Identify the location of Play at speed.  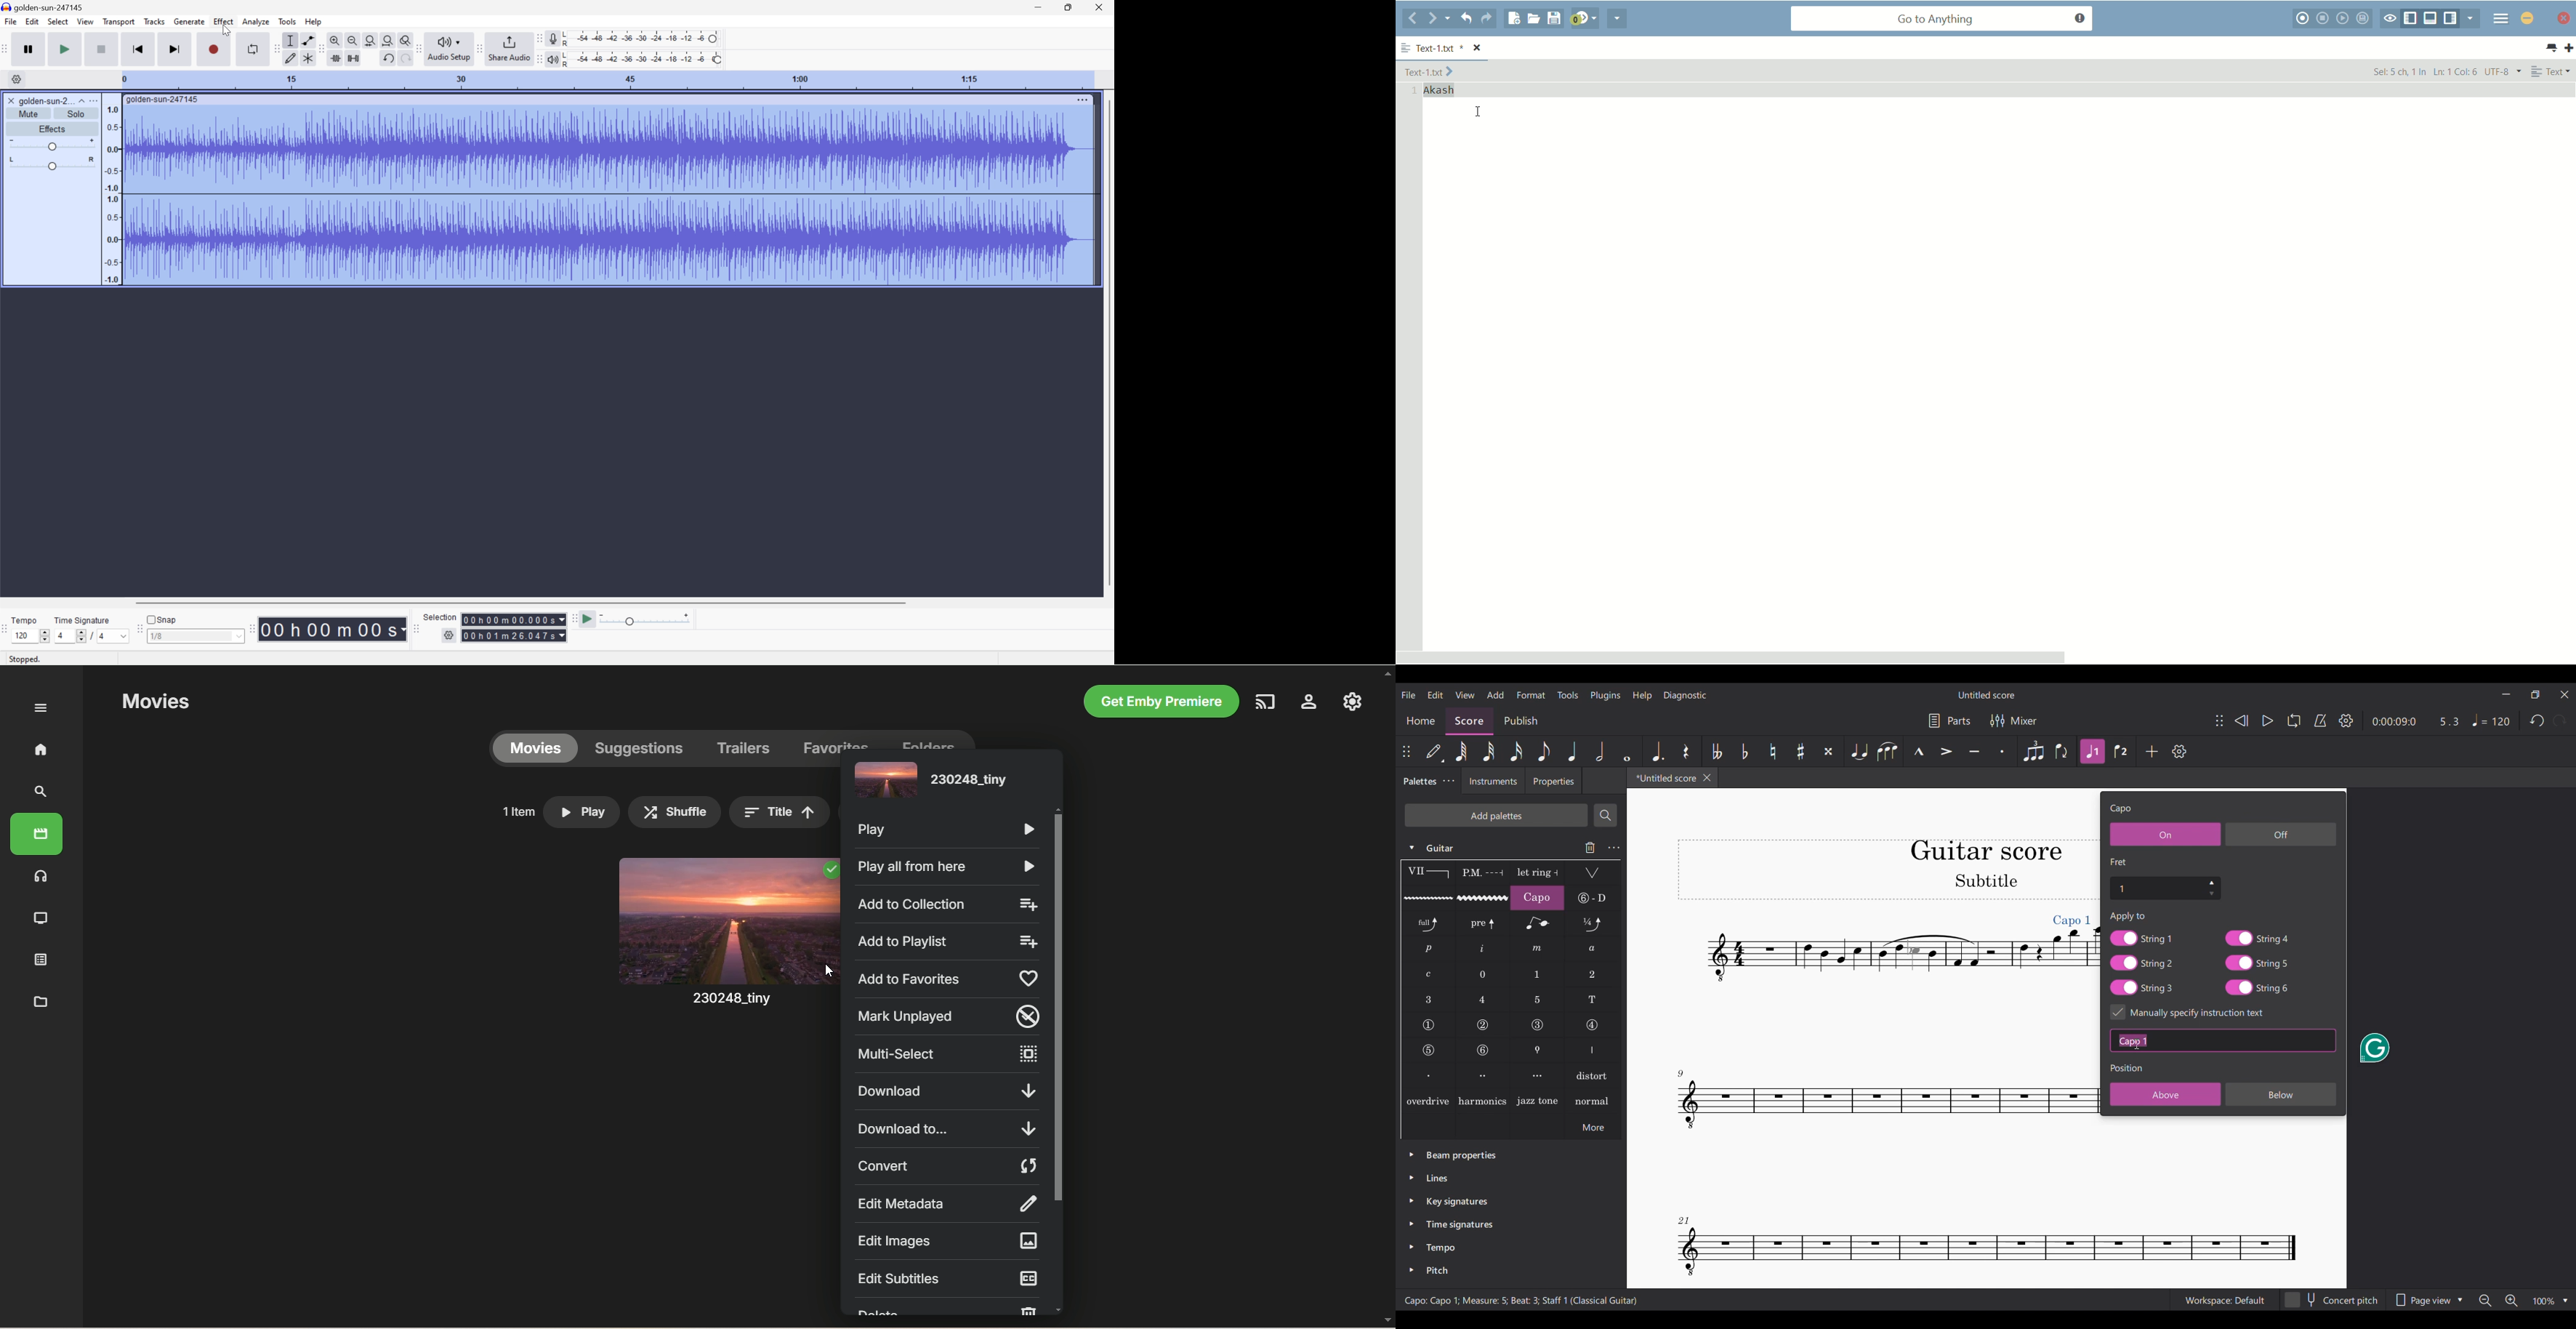
(590, 617).